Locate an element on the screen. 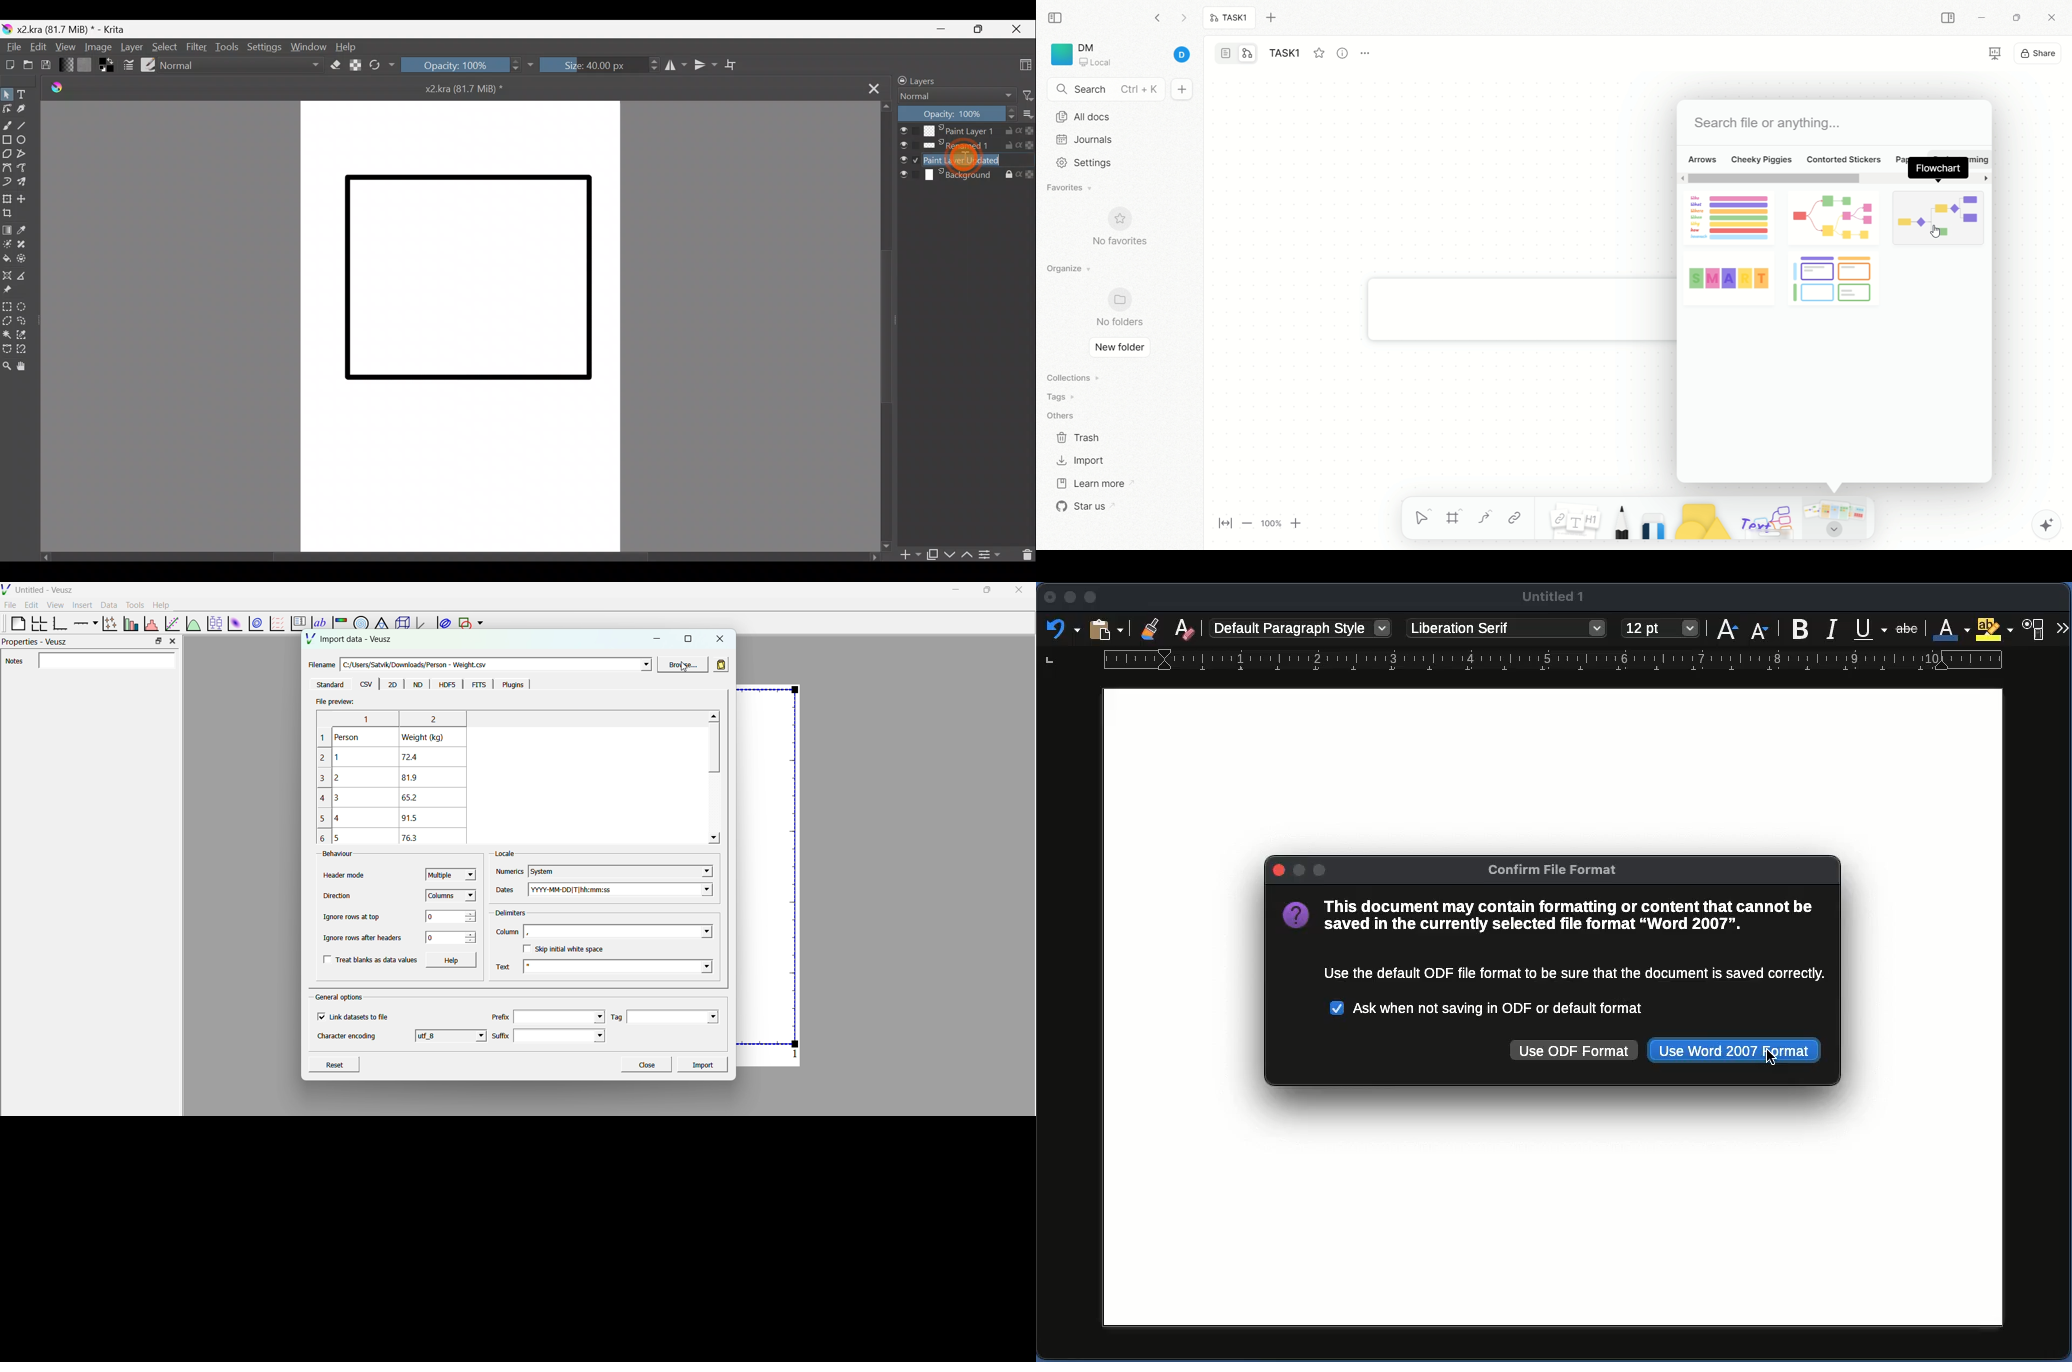 This screenshot has height=1372, width=2072. star us is located at coordinates (1082, 507).